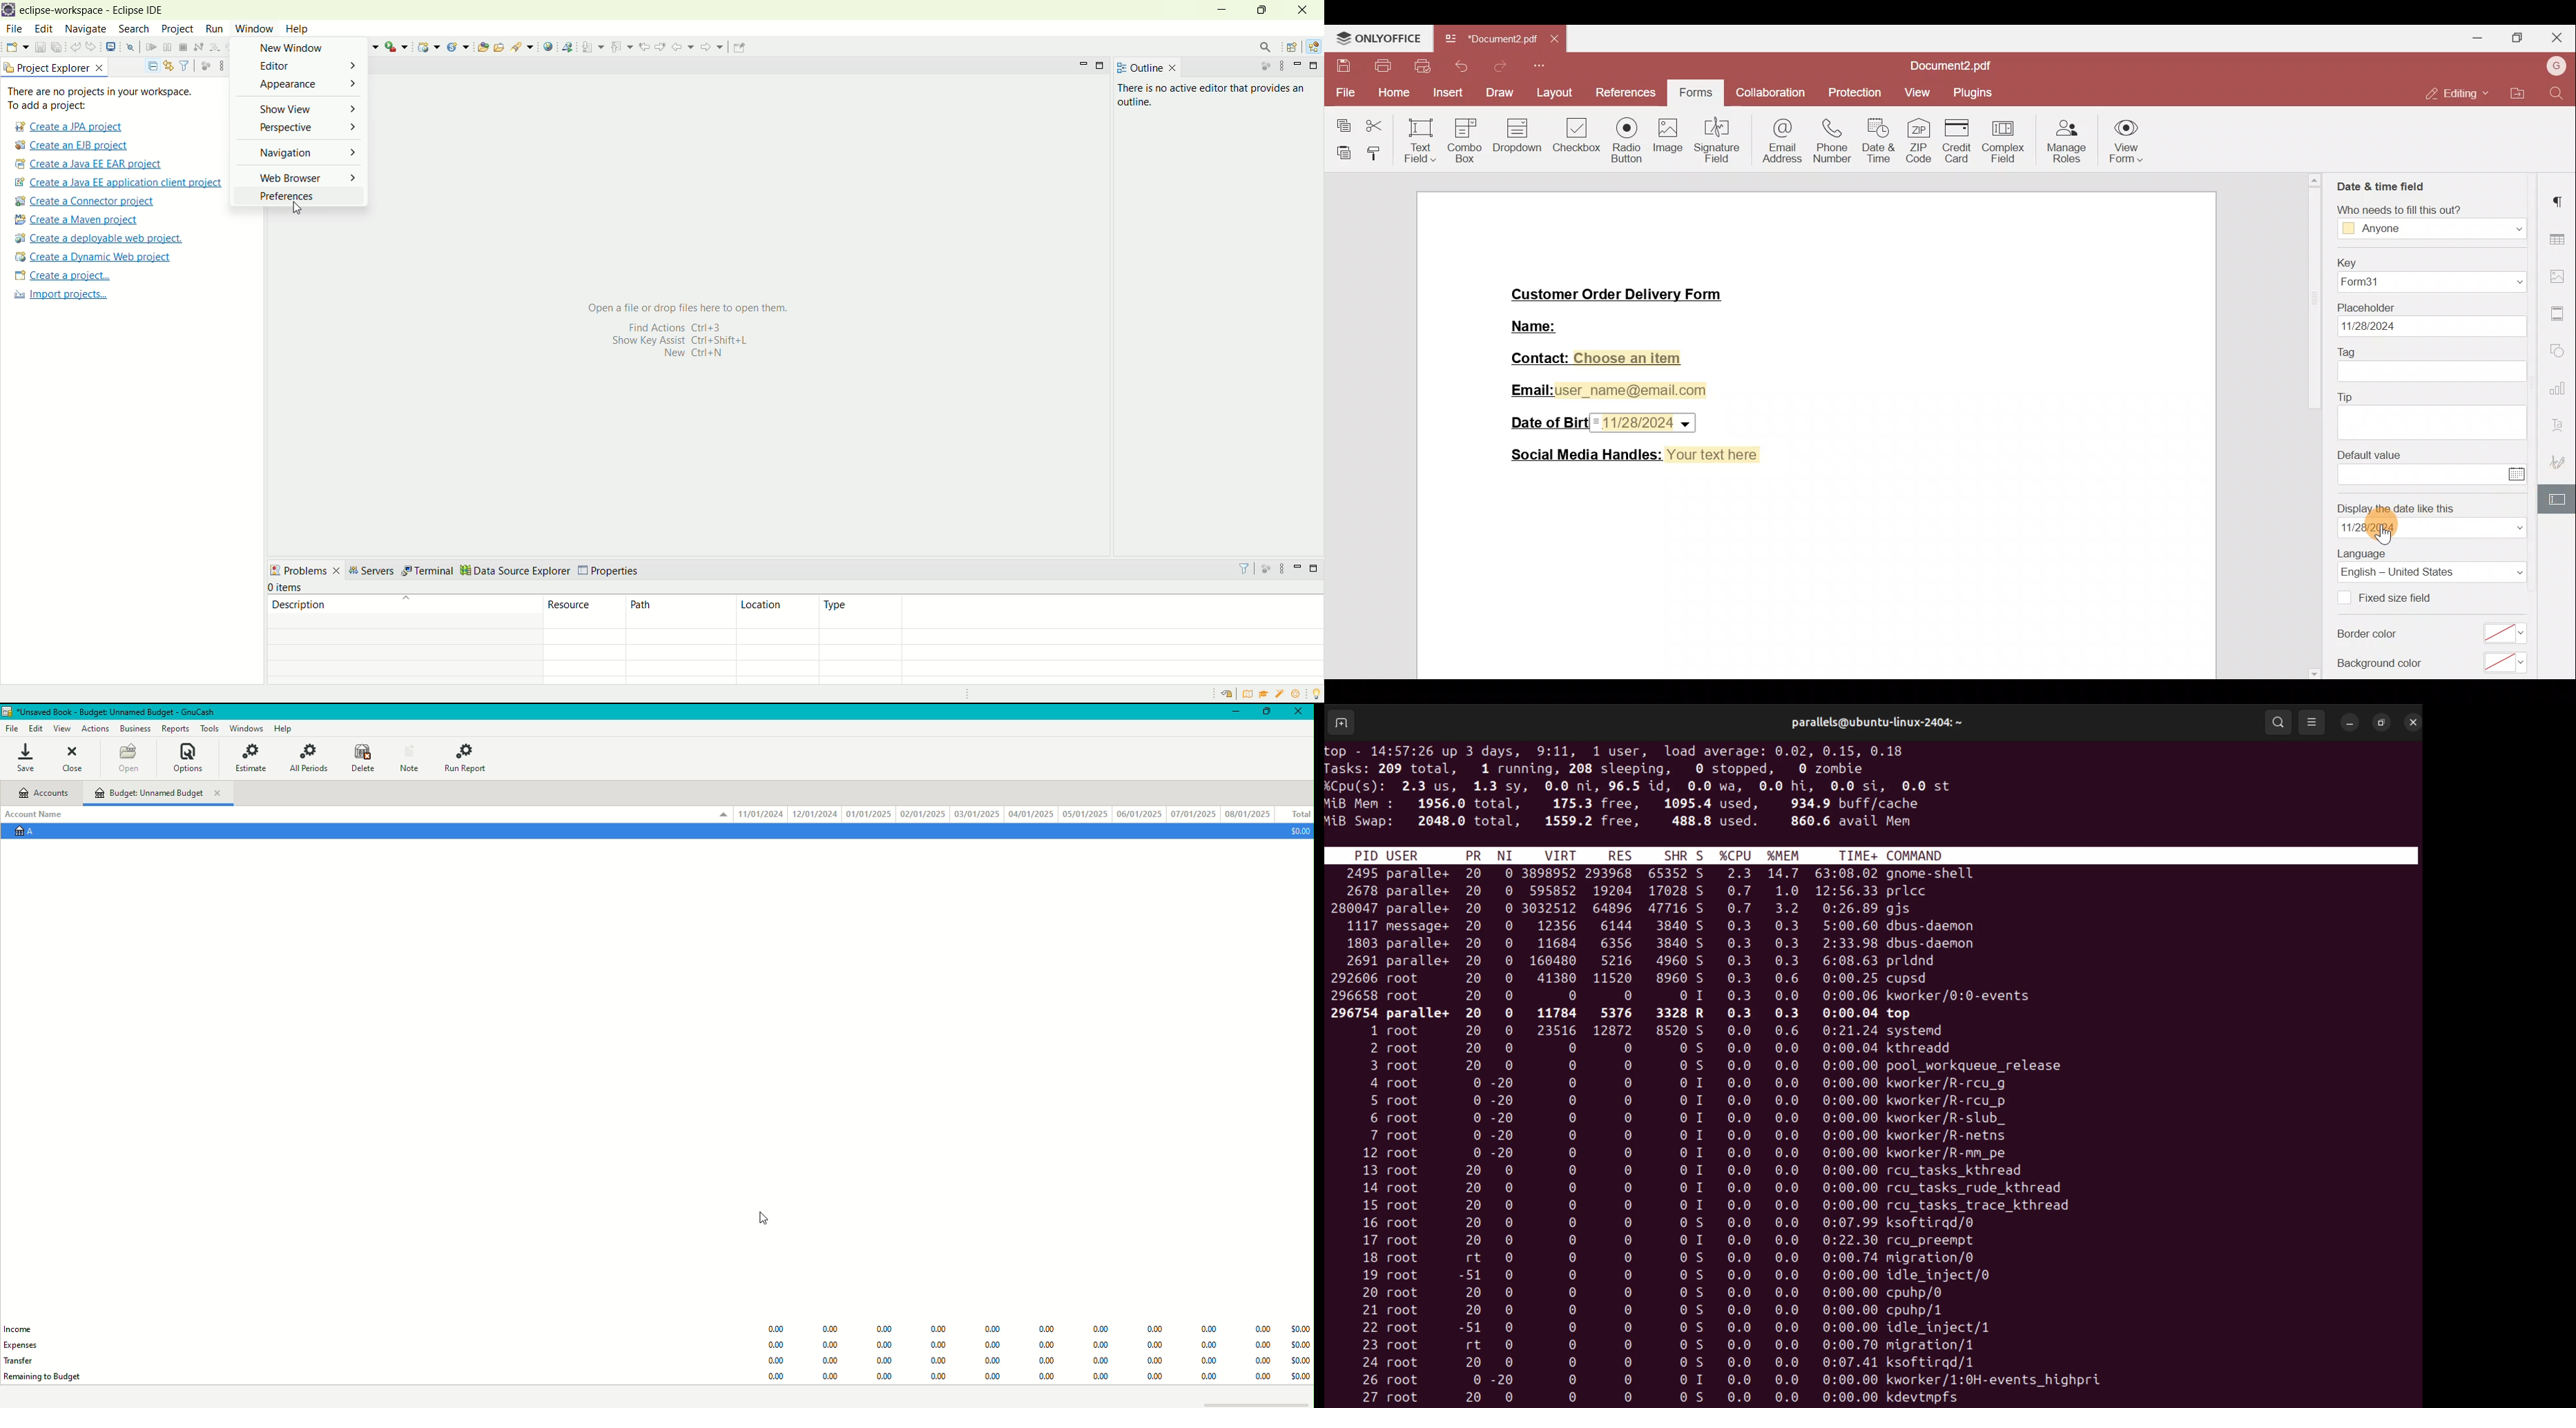  I want to click on Combo box, so click(1464, 138).